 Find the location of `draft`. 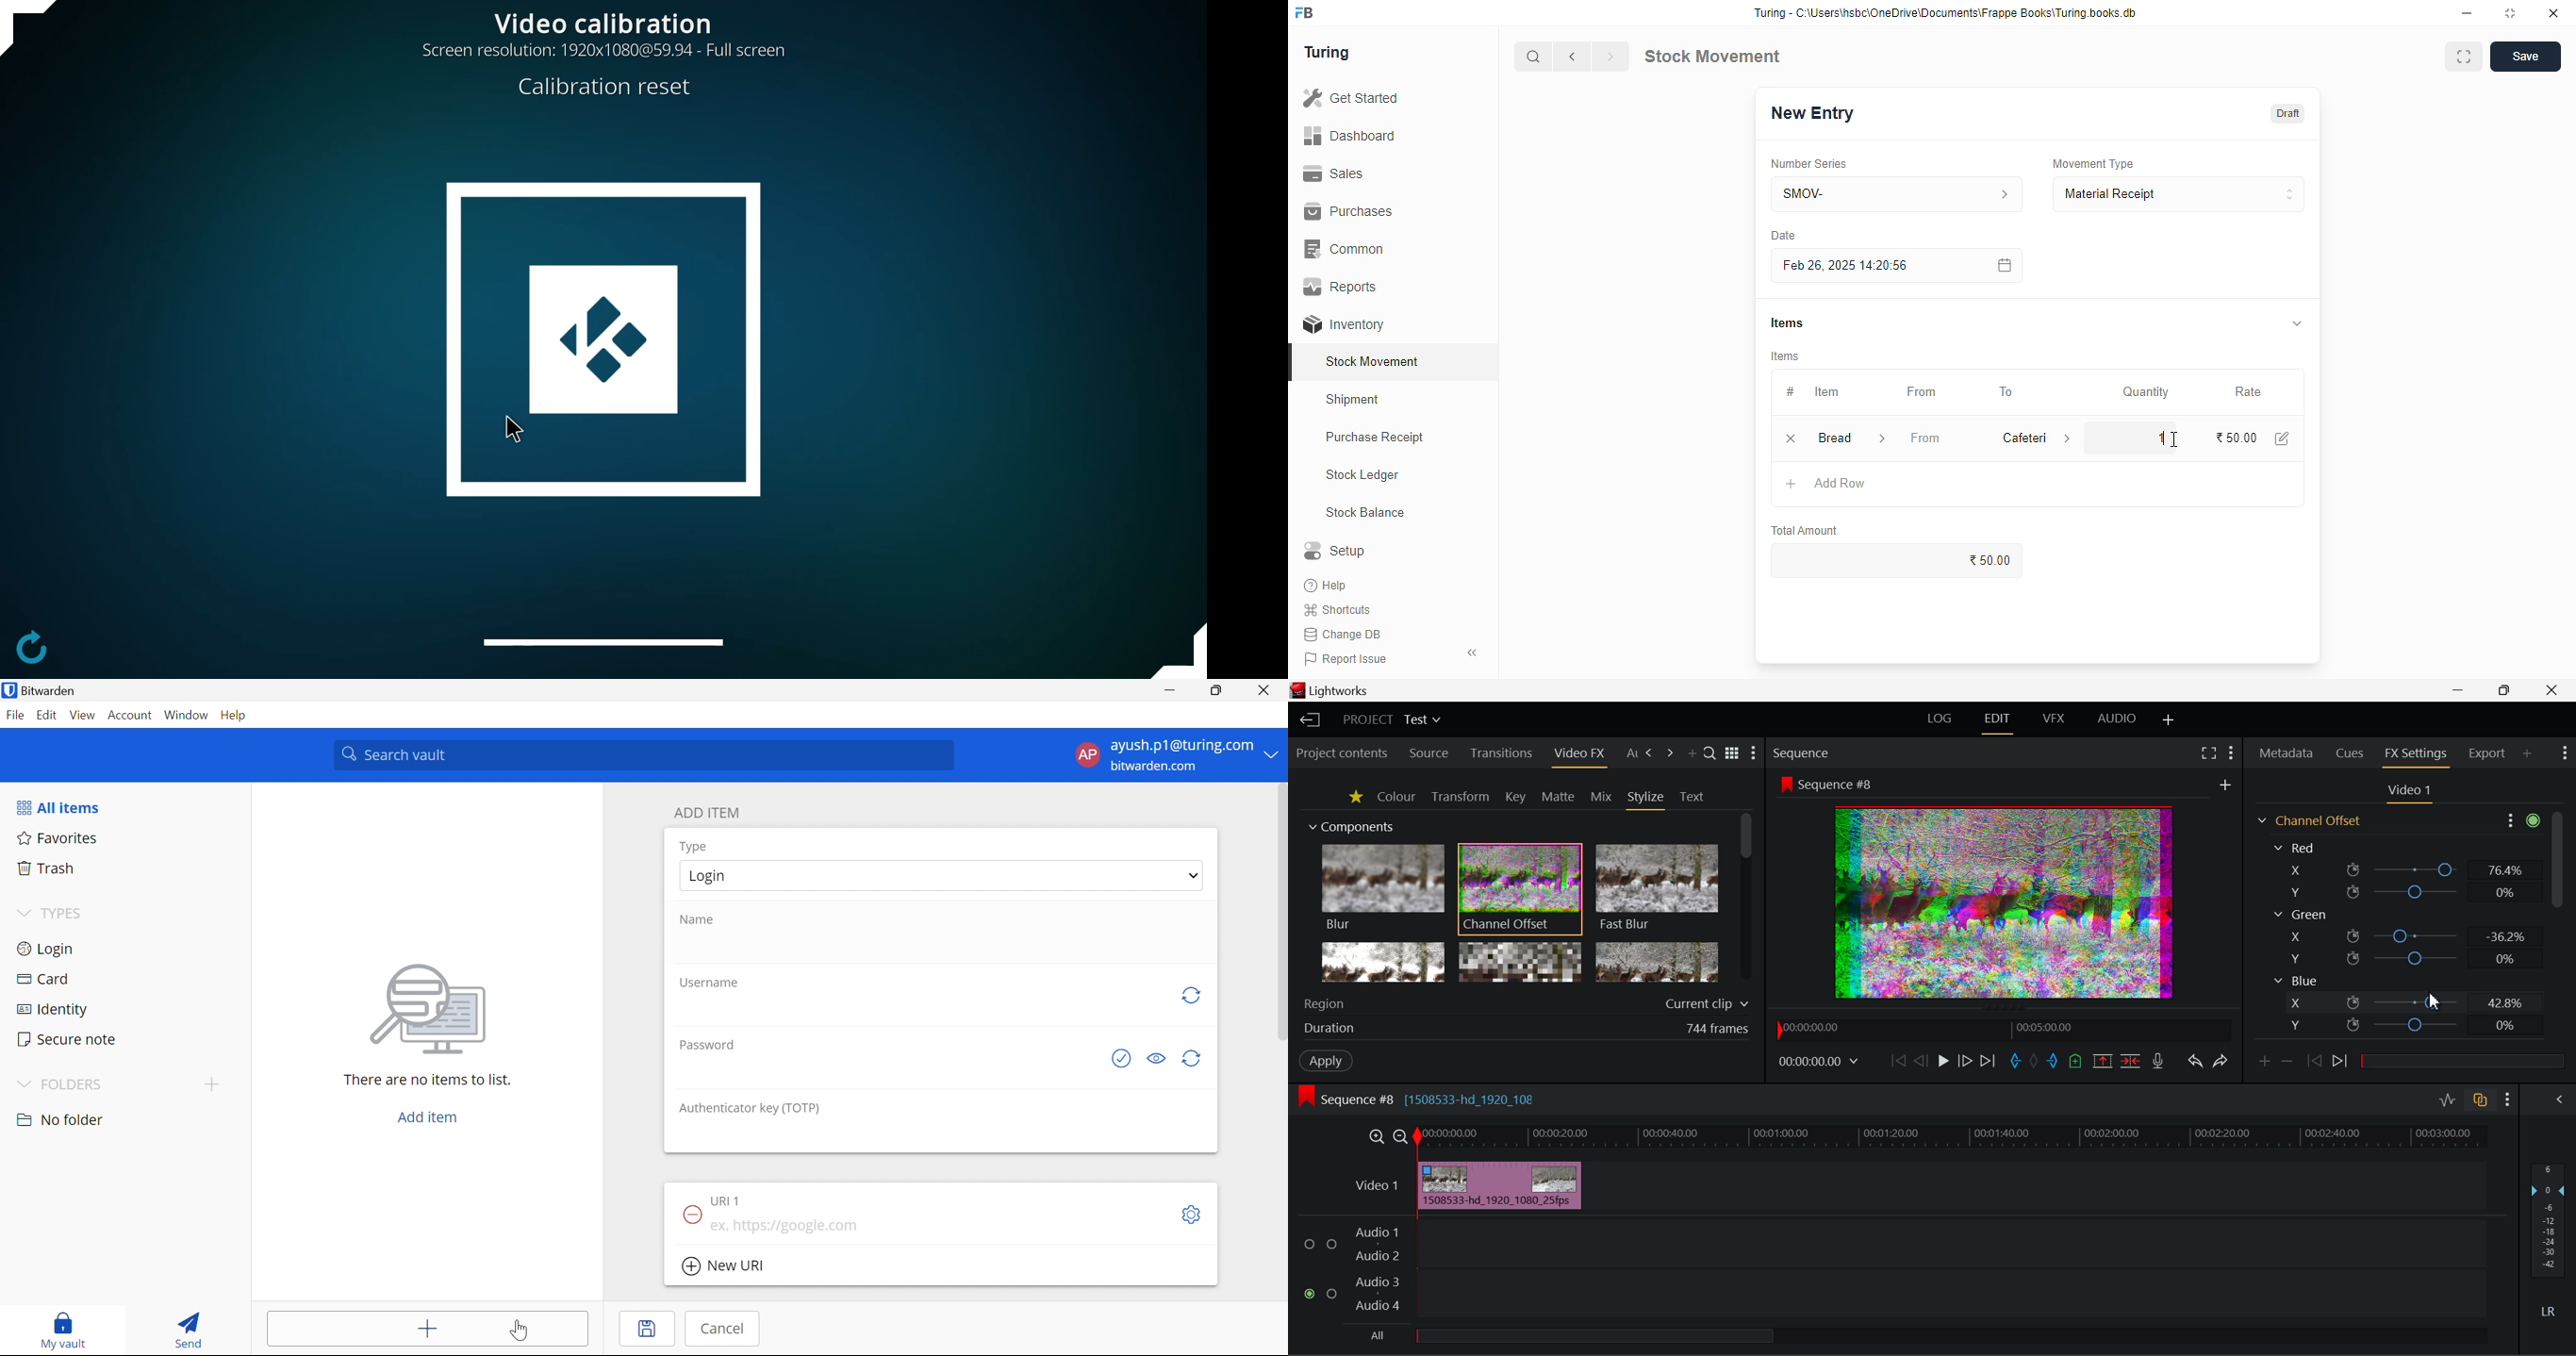

draft is located at coordinates (2289, 113).